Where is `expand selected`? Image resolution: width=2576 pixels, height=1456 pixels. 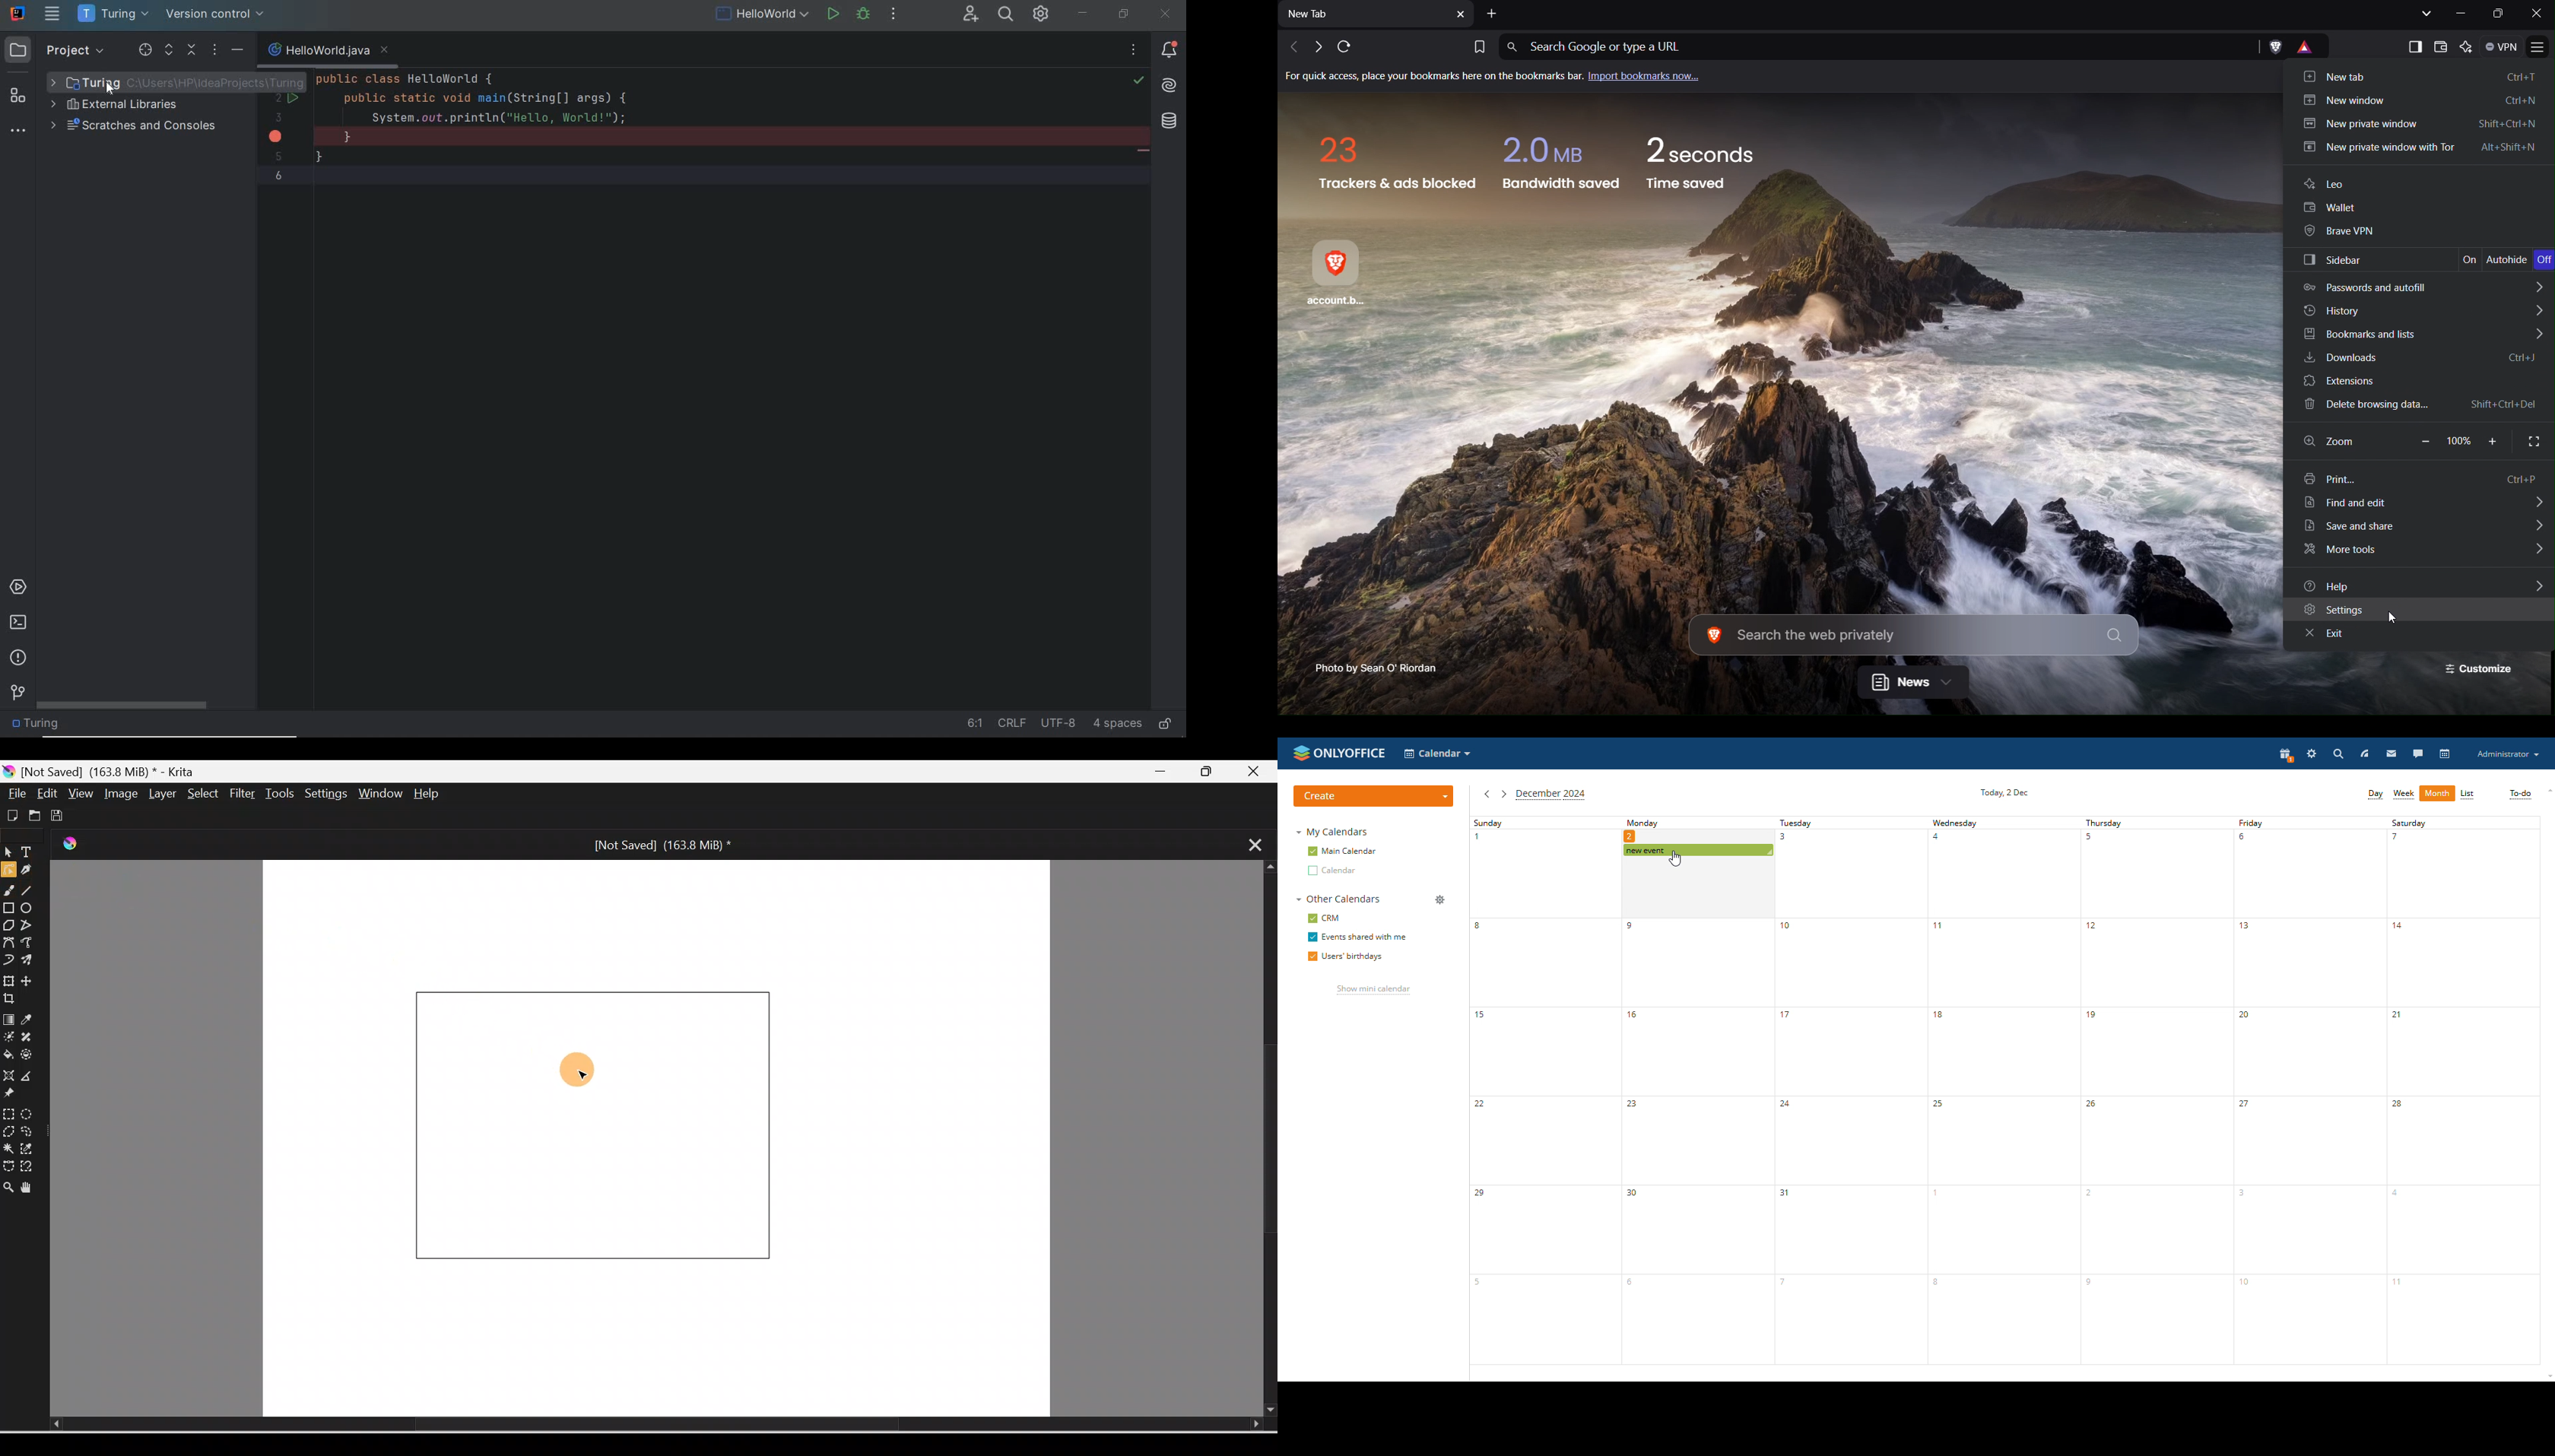 expand selected is located at coordinates (170, 49).